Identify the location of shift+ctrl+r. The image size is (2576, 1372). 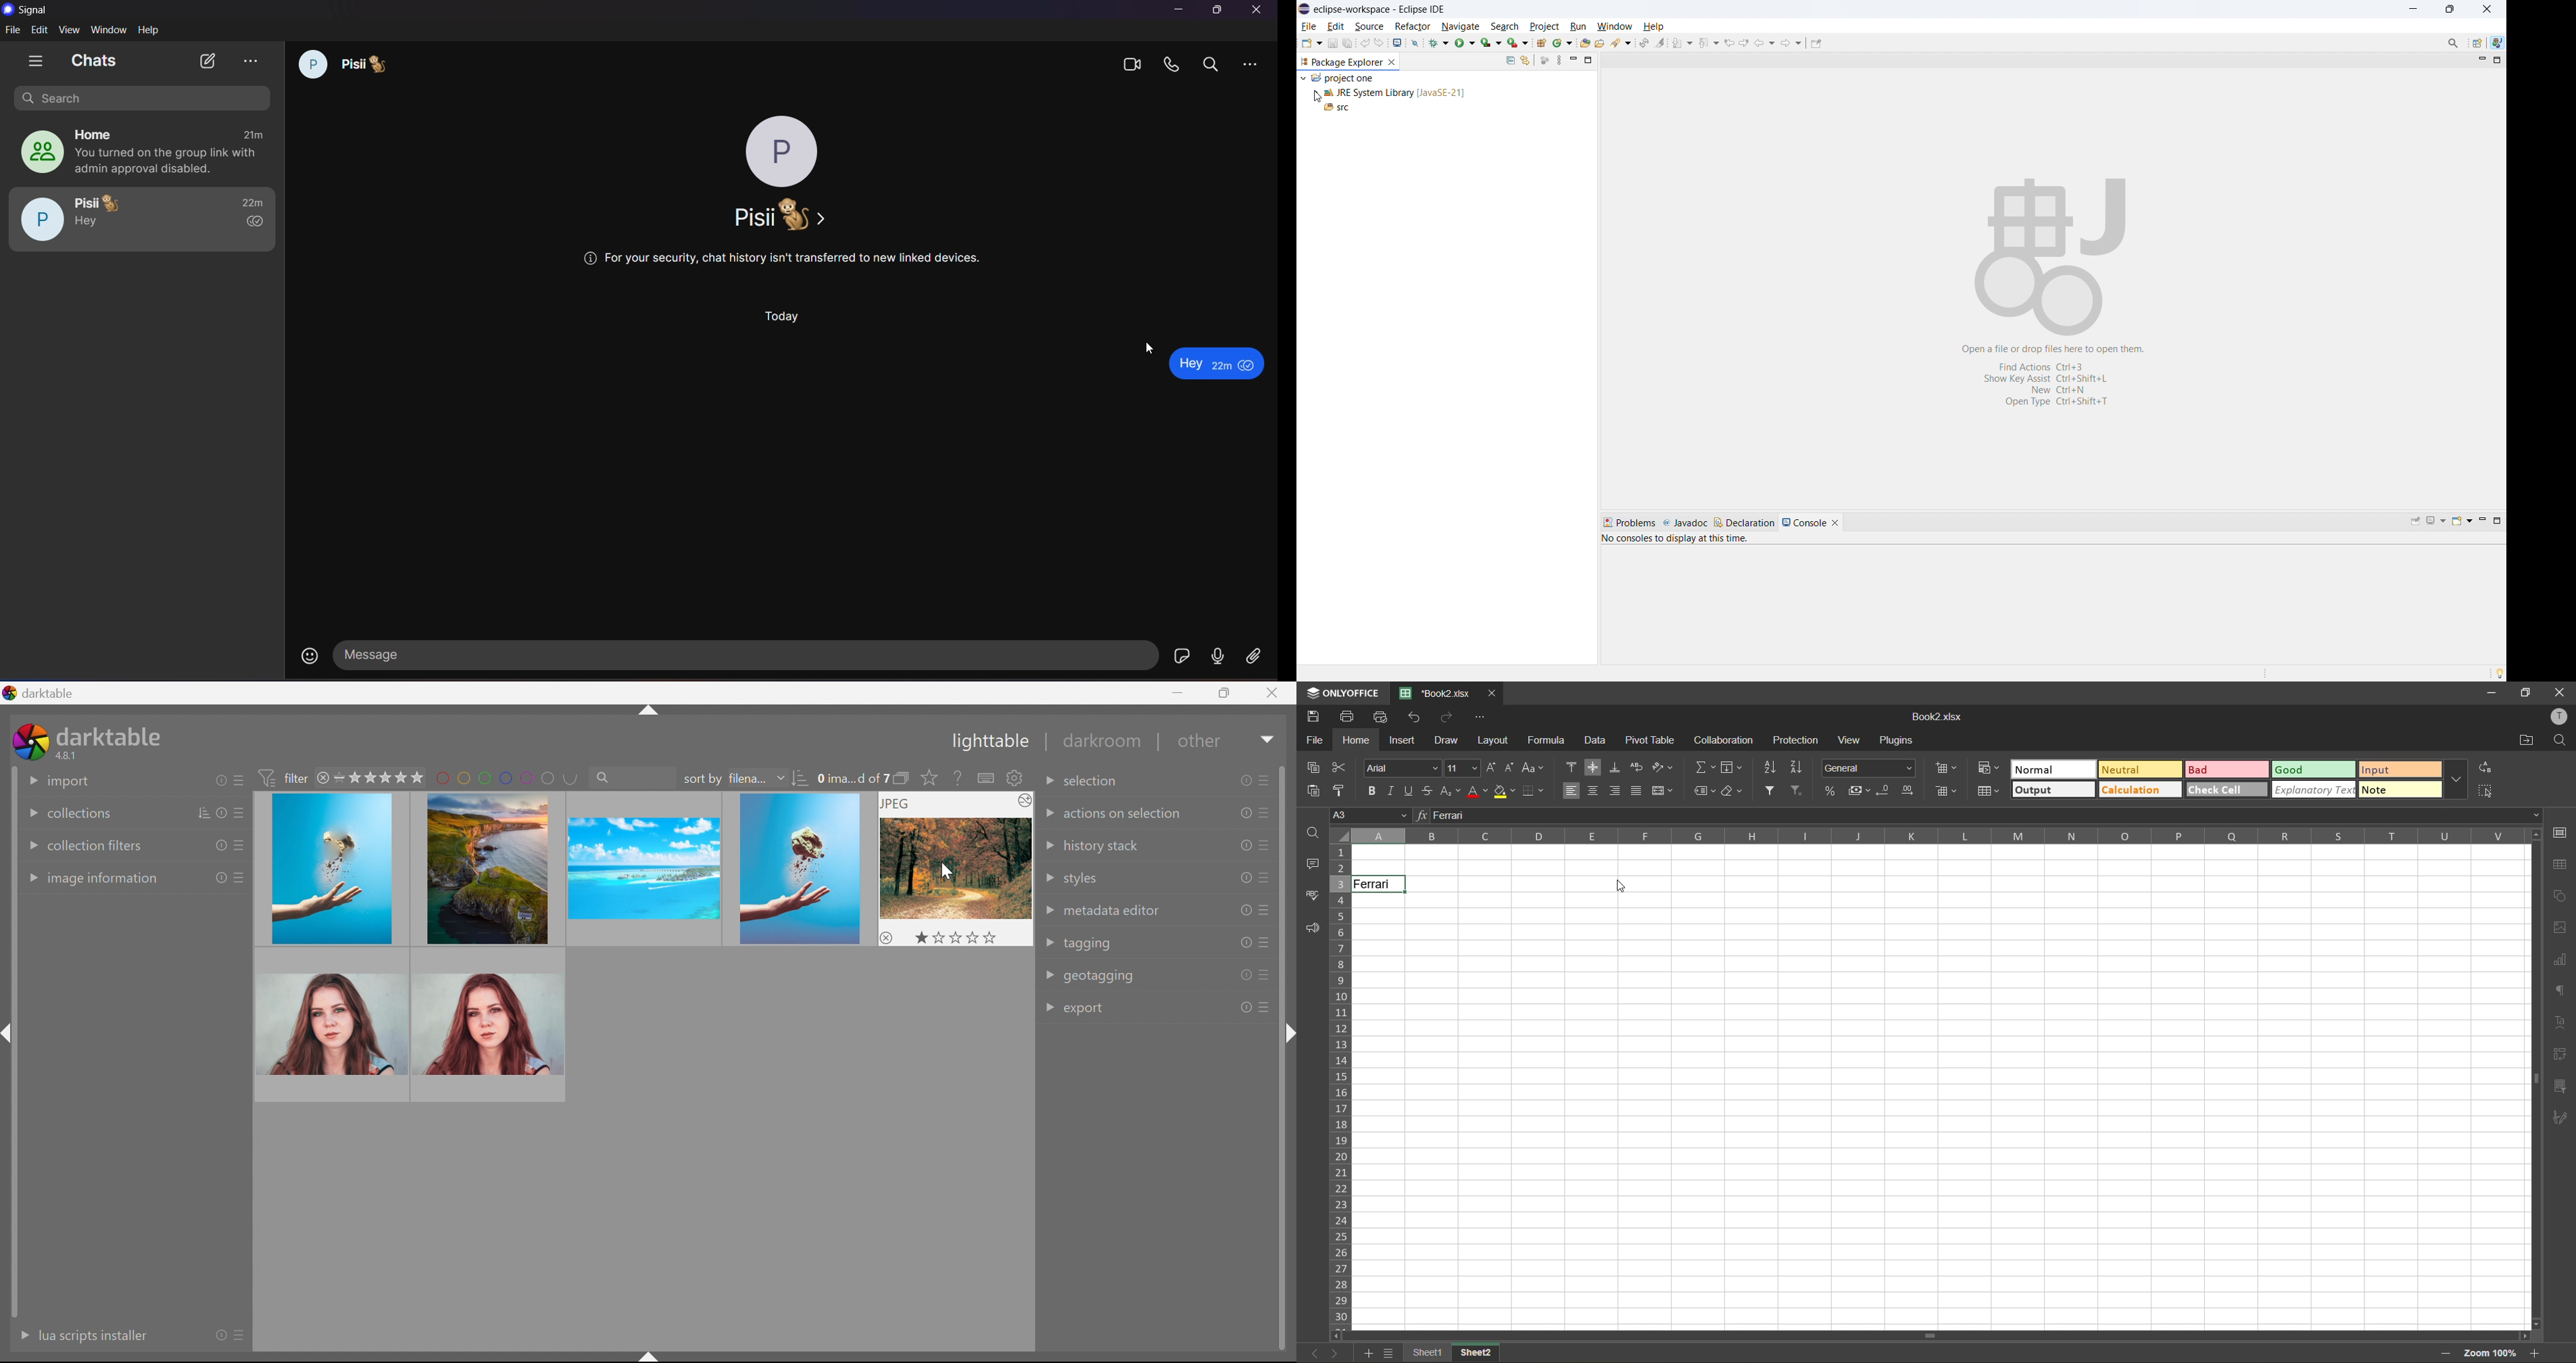
(1287, 1036).